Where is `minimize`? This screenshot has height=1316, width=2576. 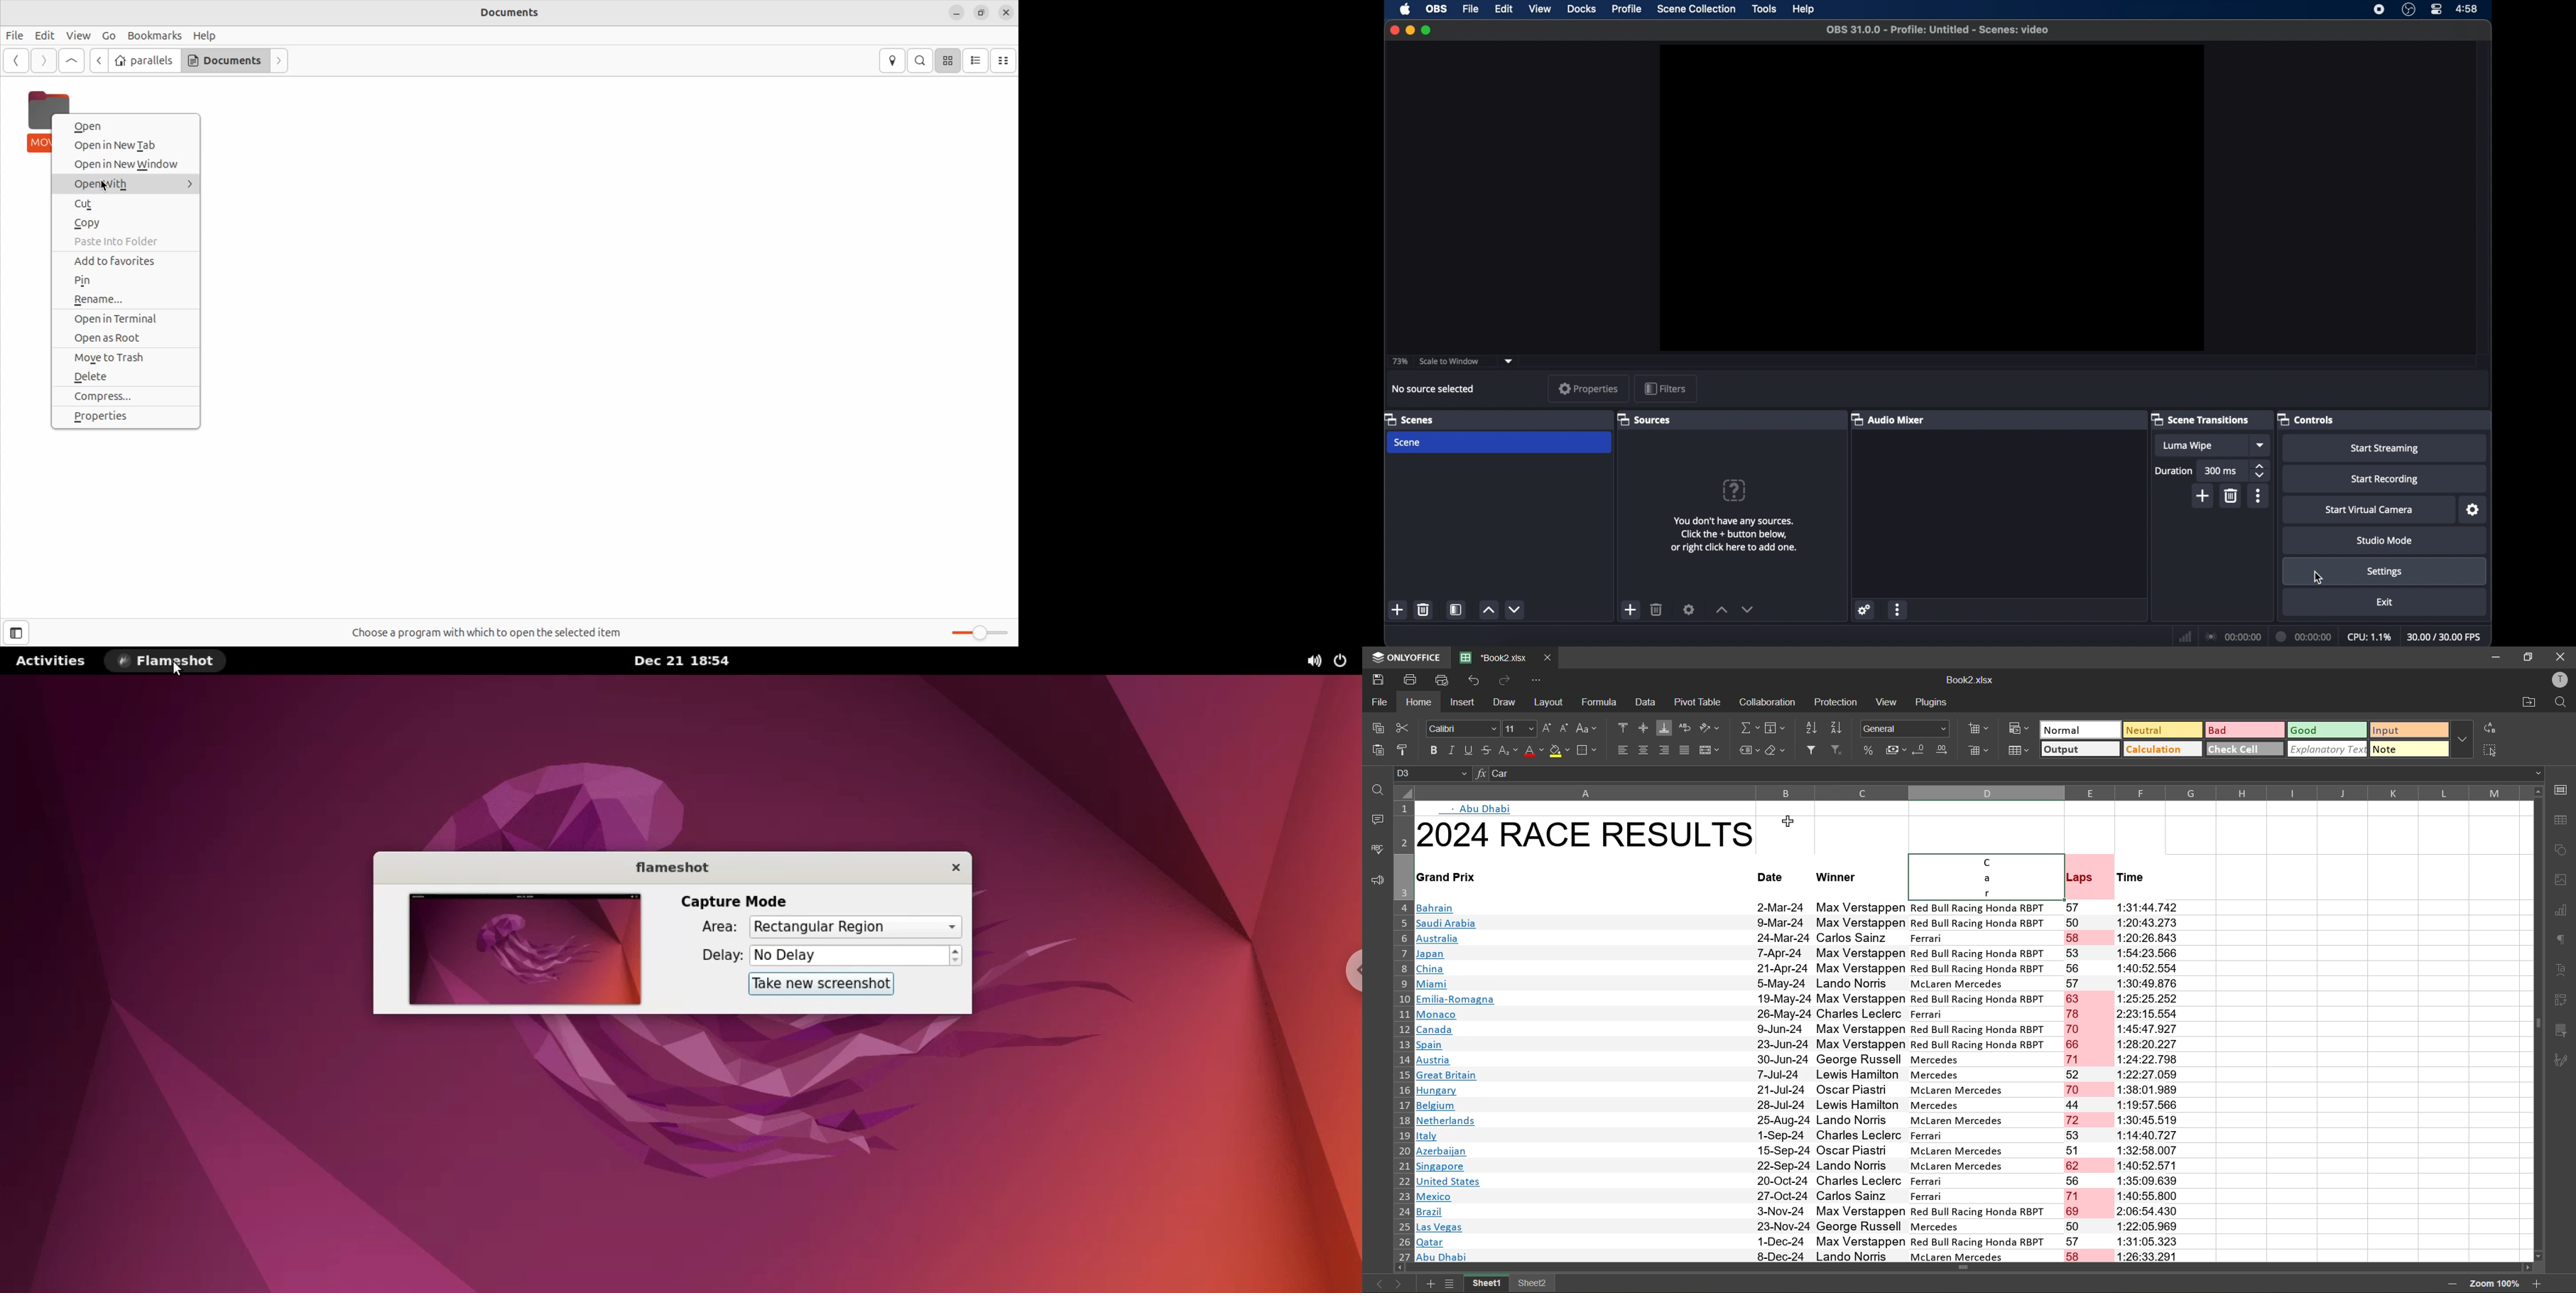 minimize is located at coordinates (1410, 30).